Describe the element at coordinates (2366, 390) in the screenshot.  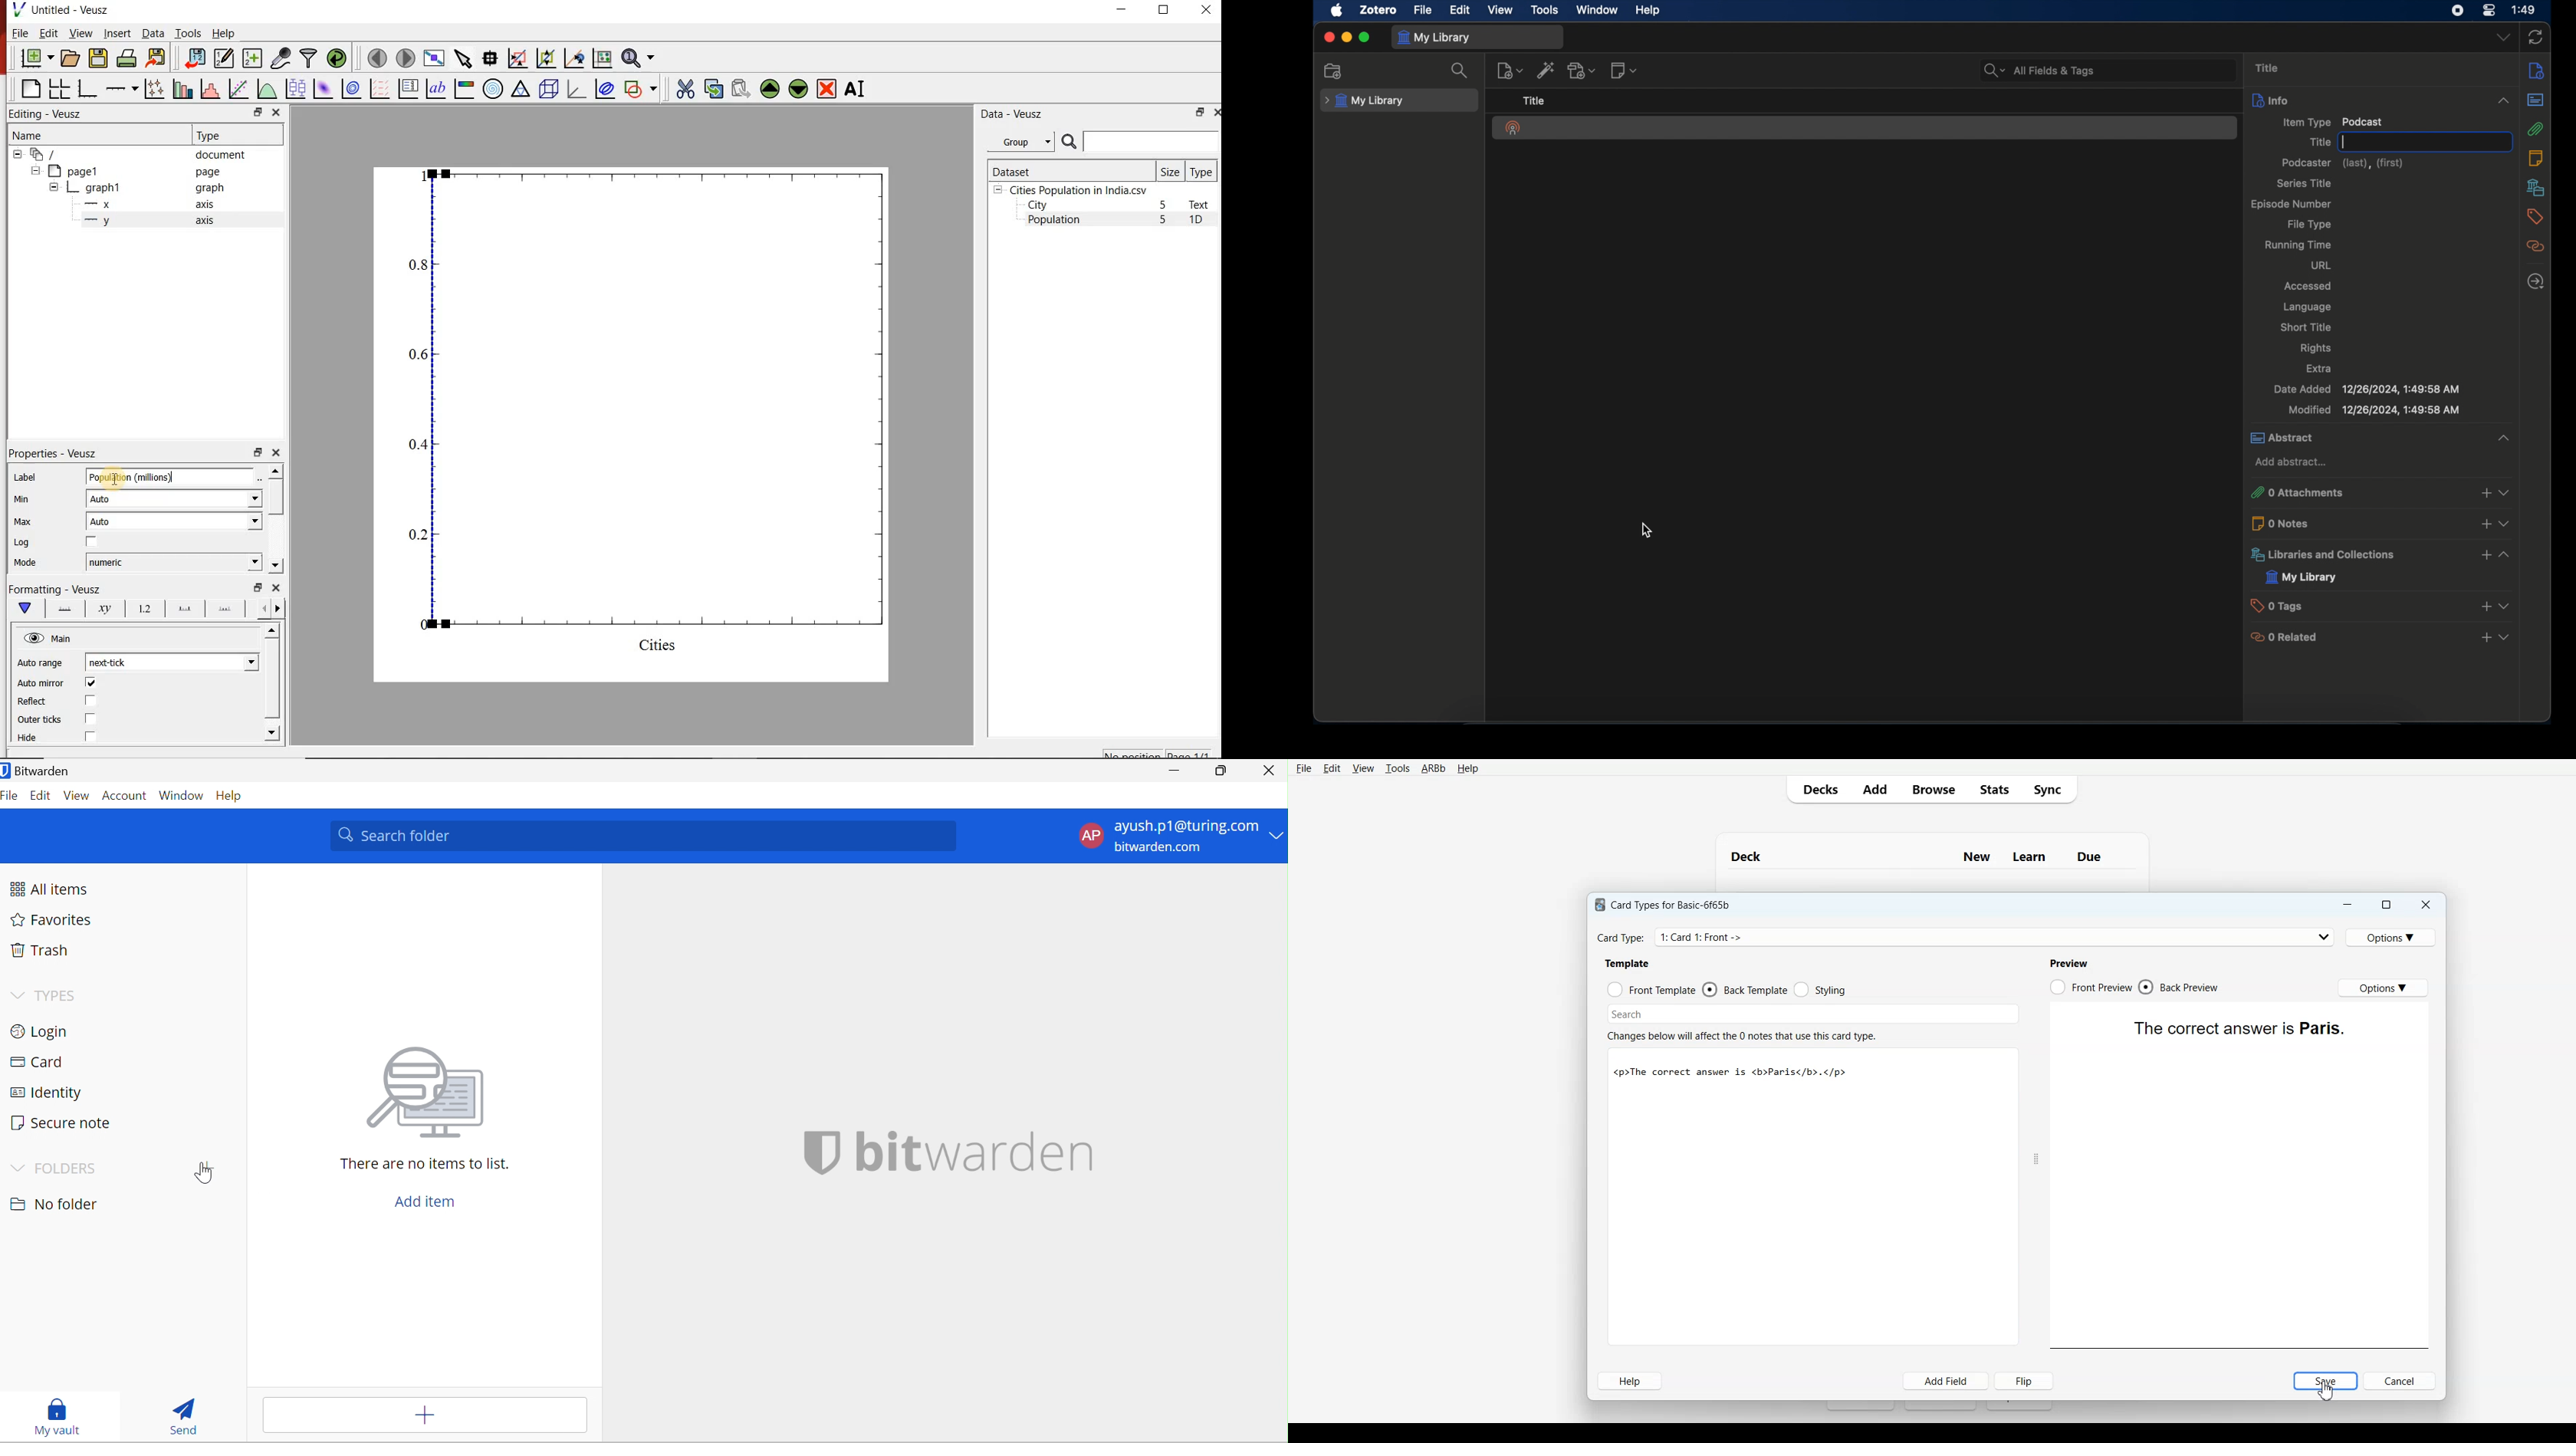
I see `date added 12/26/2024, 1:49:58 AM` at that location.